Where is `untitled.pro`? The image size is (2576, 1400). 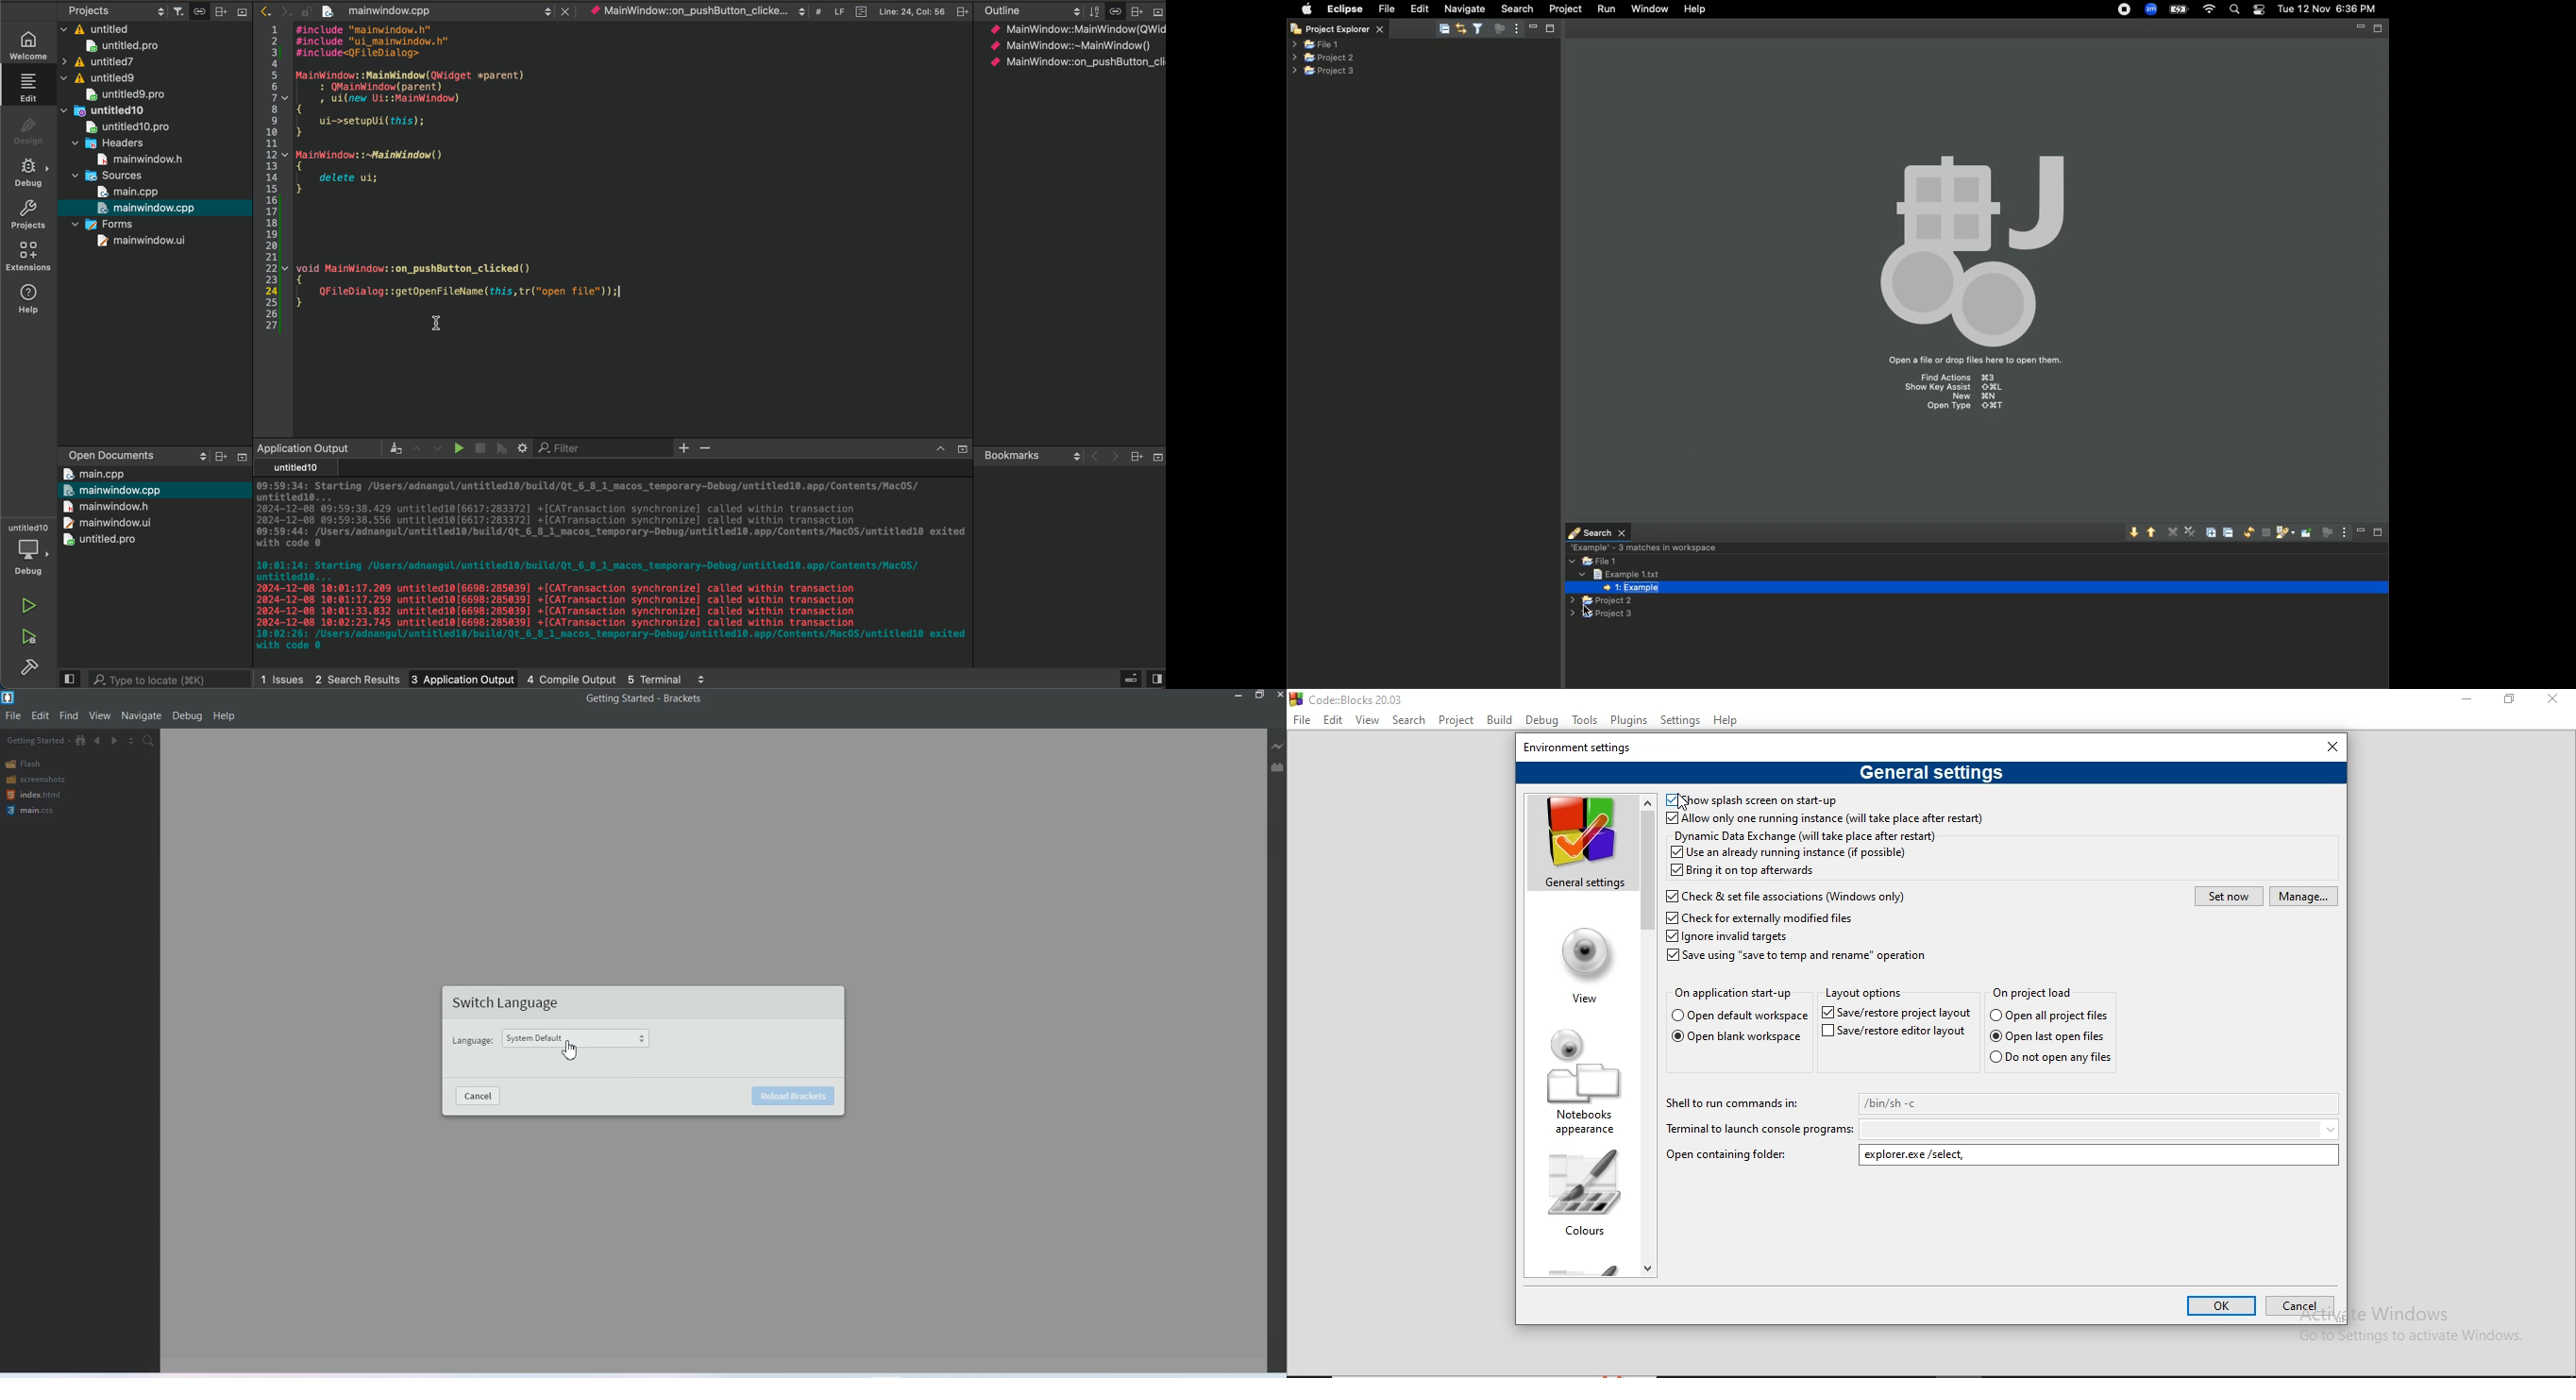
untitled.pro is located at coordinates (122, 45).